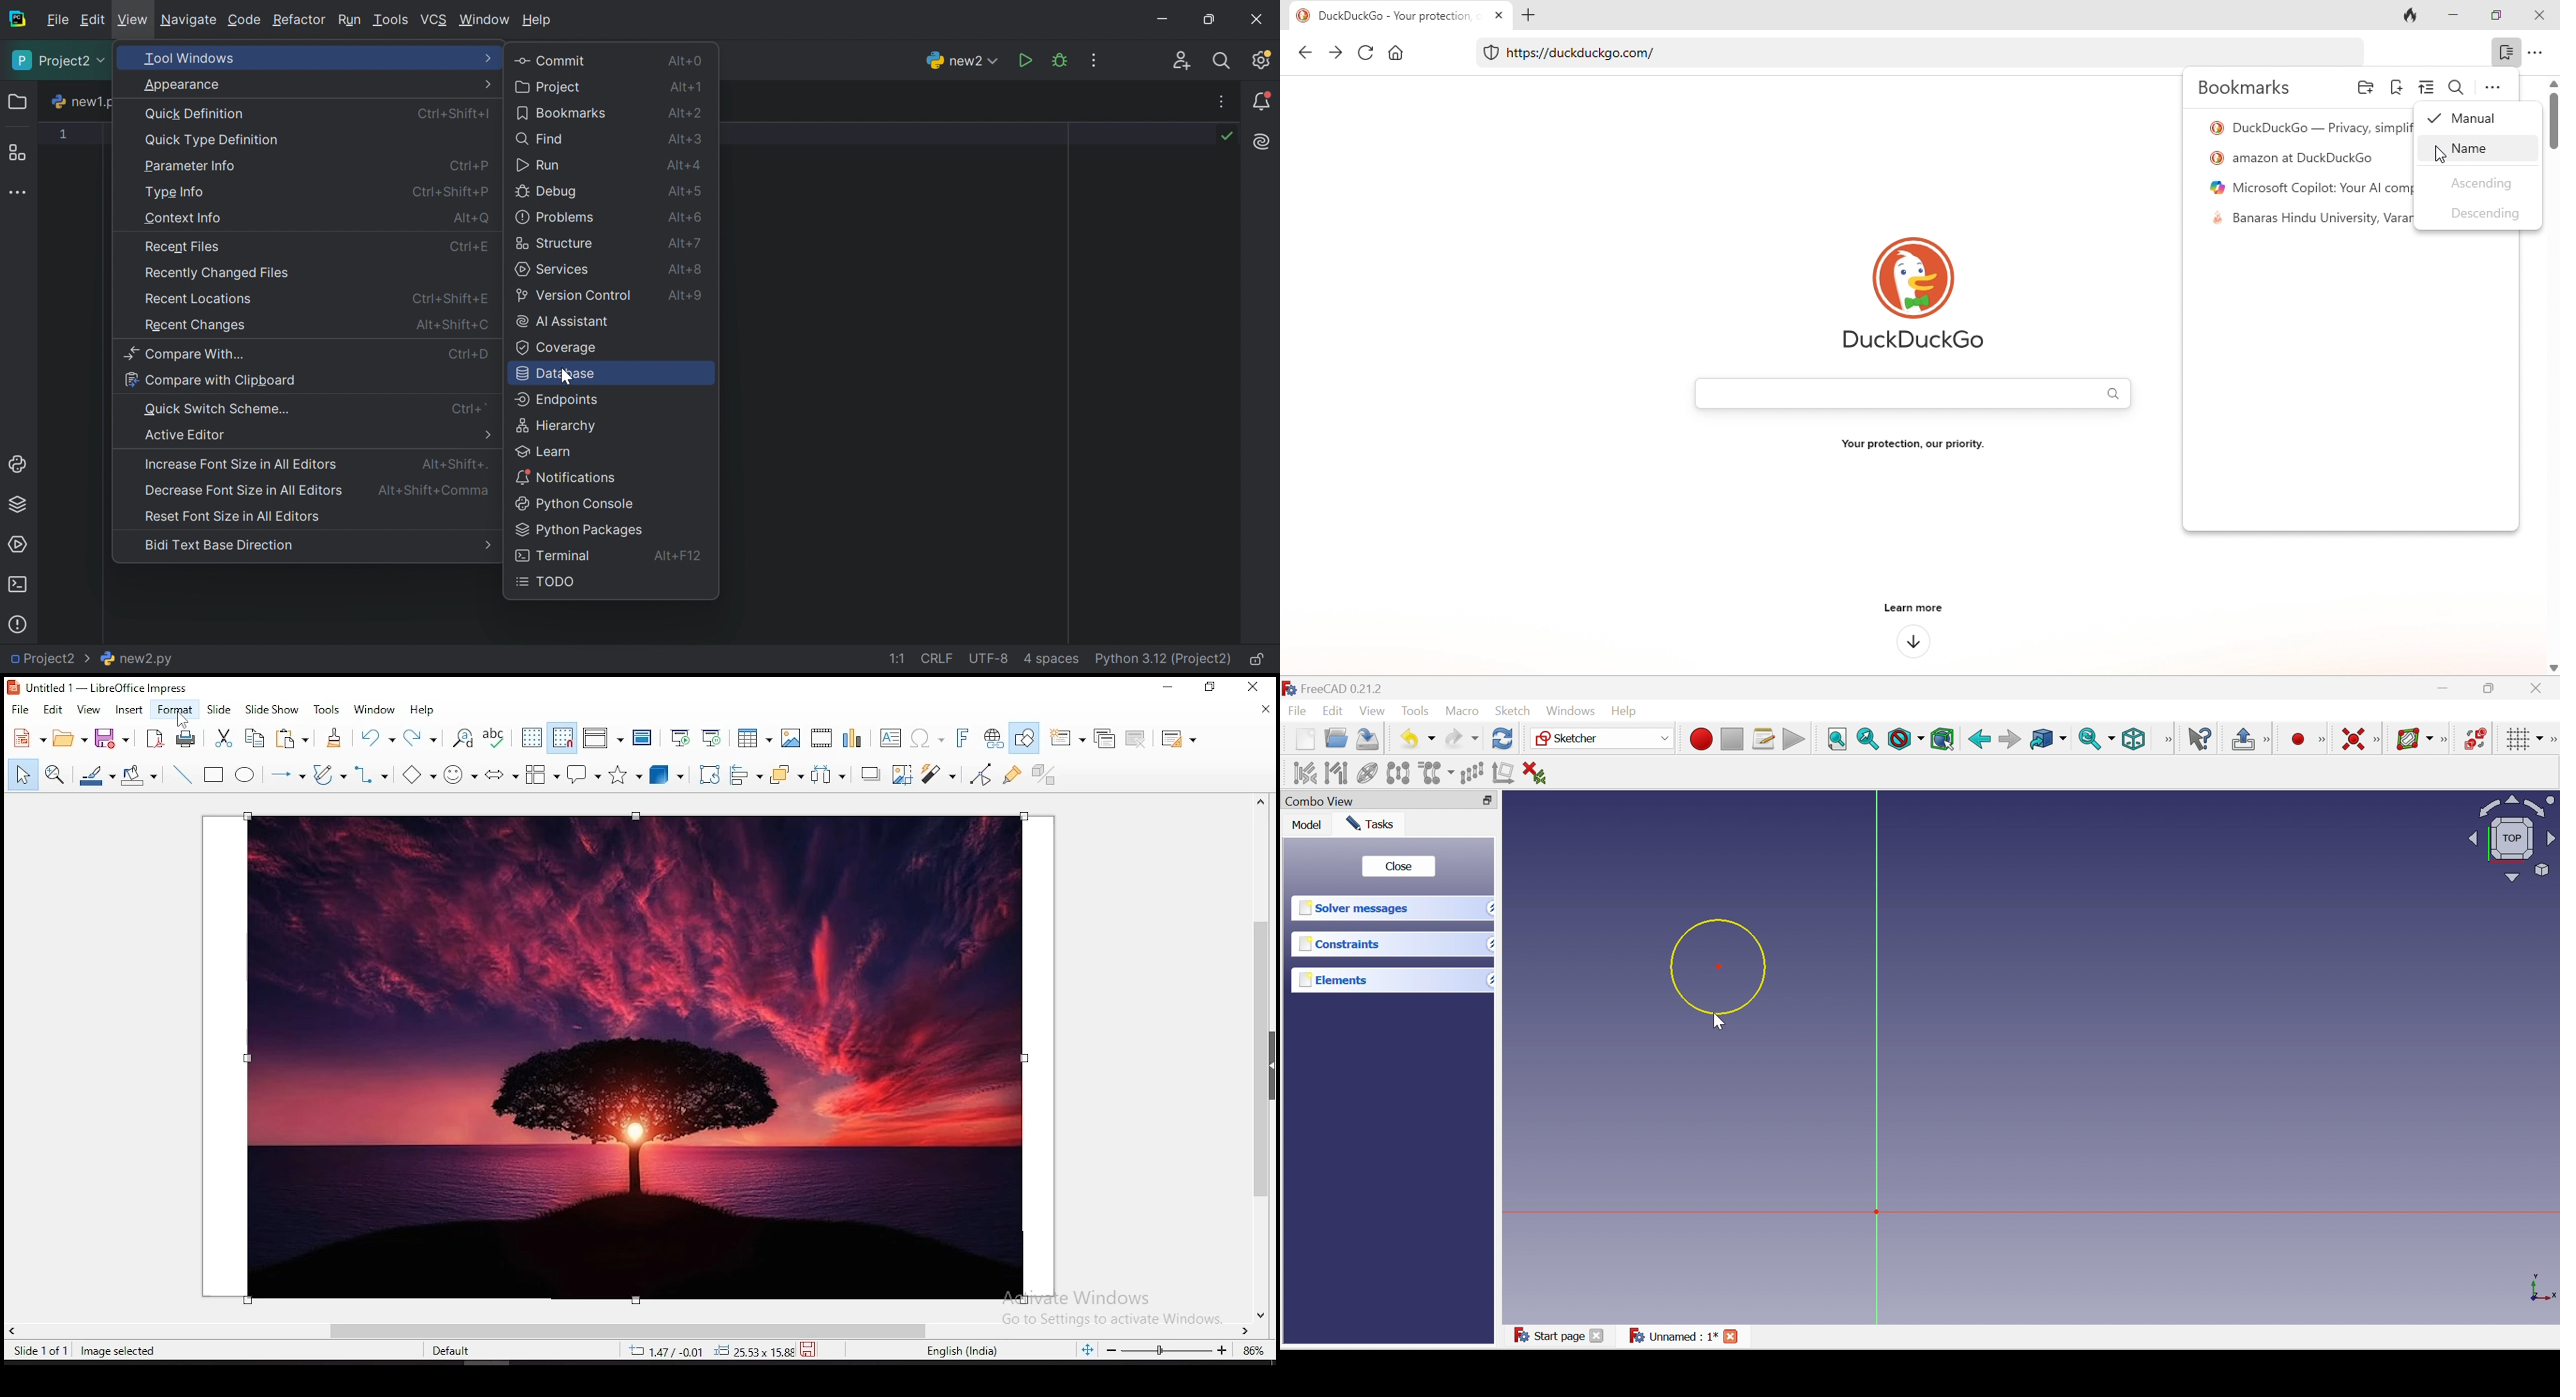 The height and width of the screenshot is (1400, 2576). What do you see at coordinates (182, 247) in the screenshot?
I see `Recent files` at bounding box center [182, 247].